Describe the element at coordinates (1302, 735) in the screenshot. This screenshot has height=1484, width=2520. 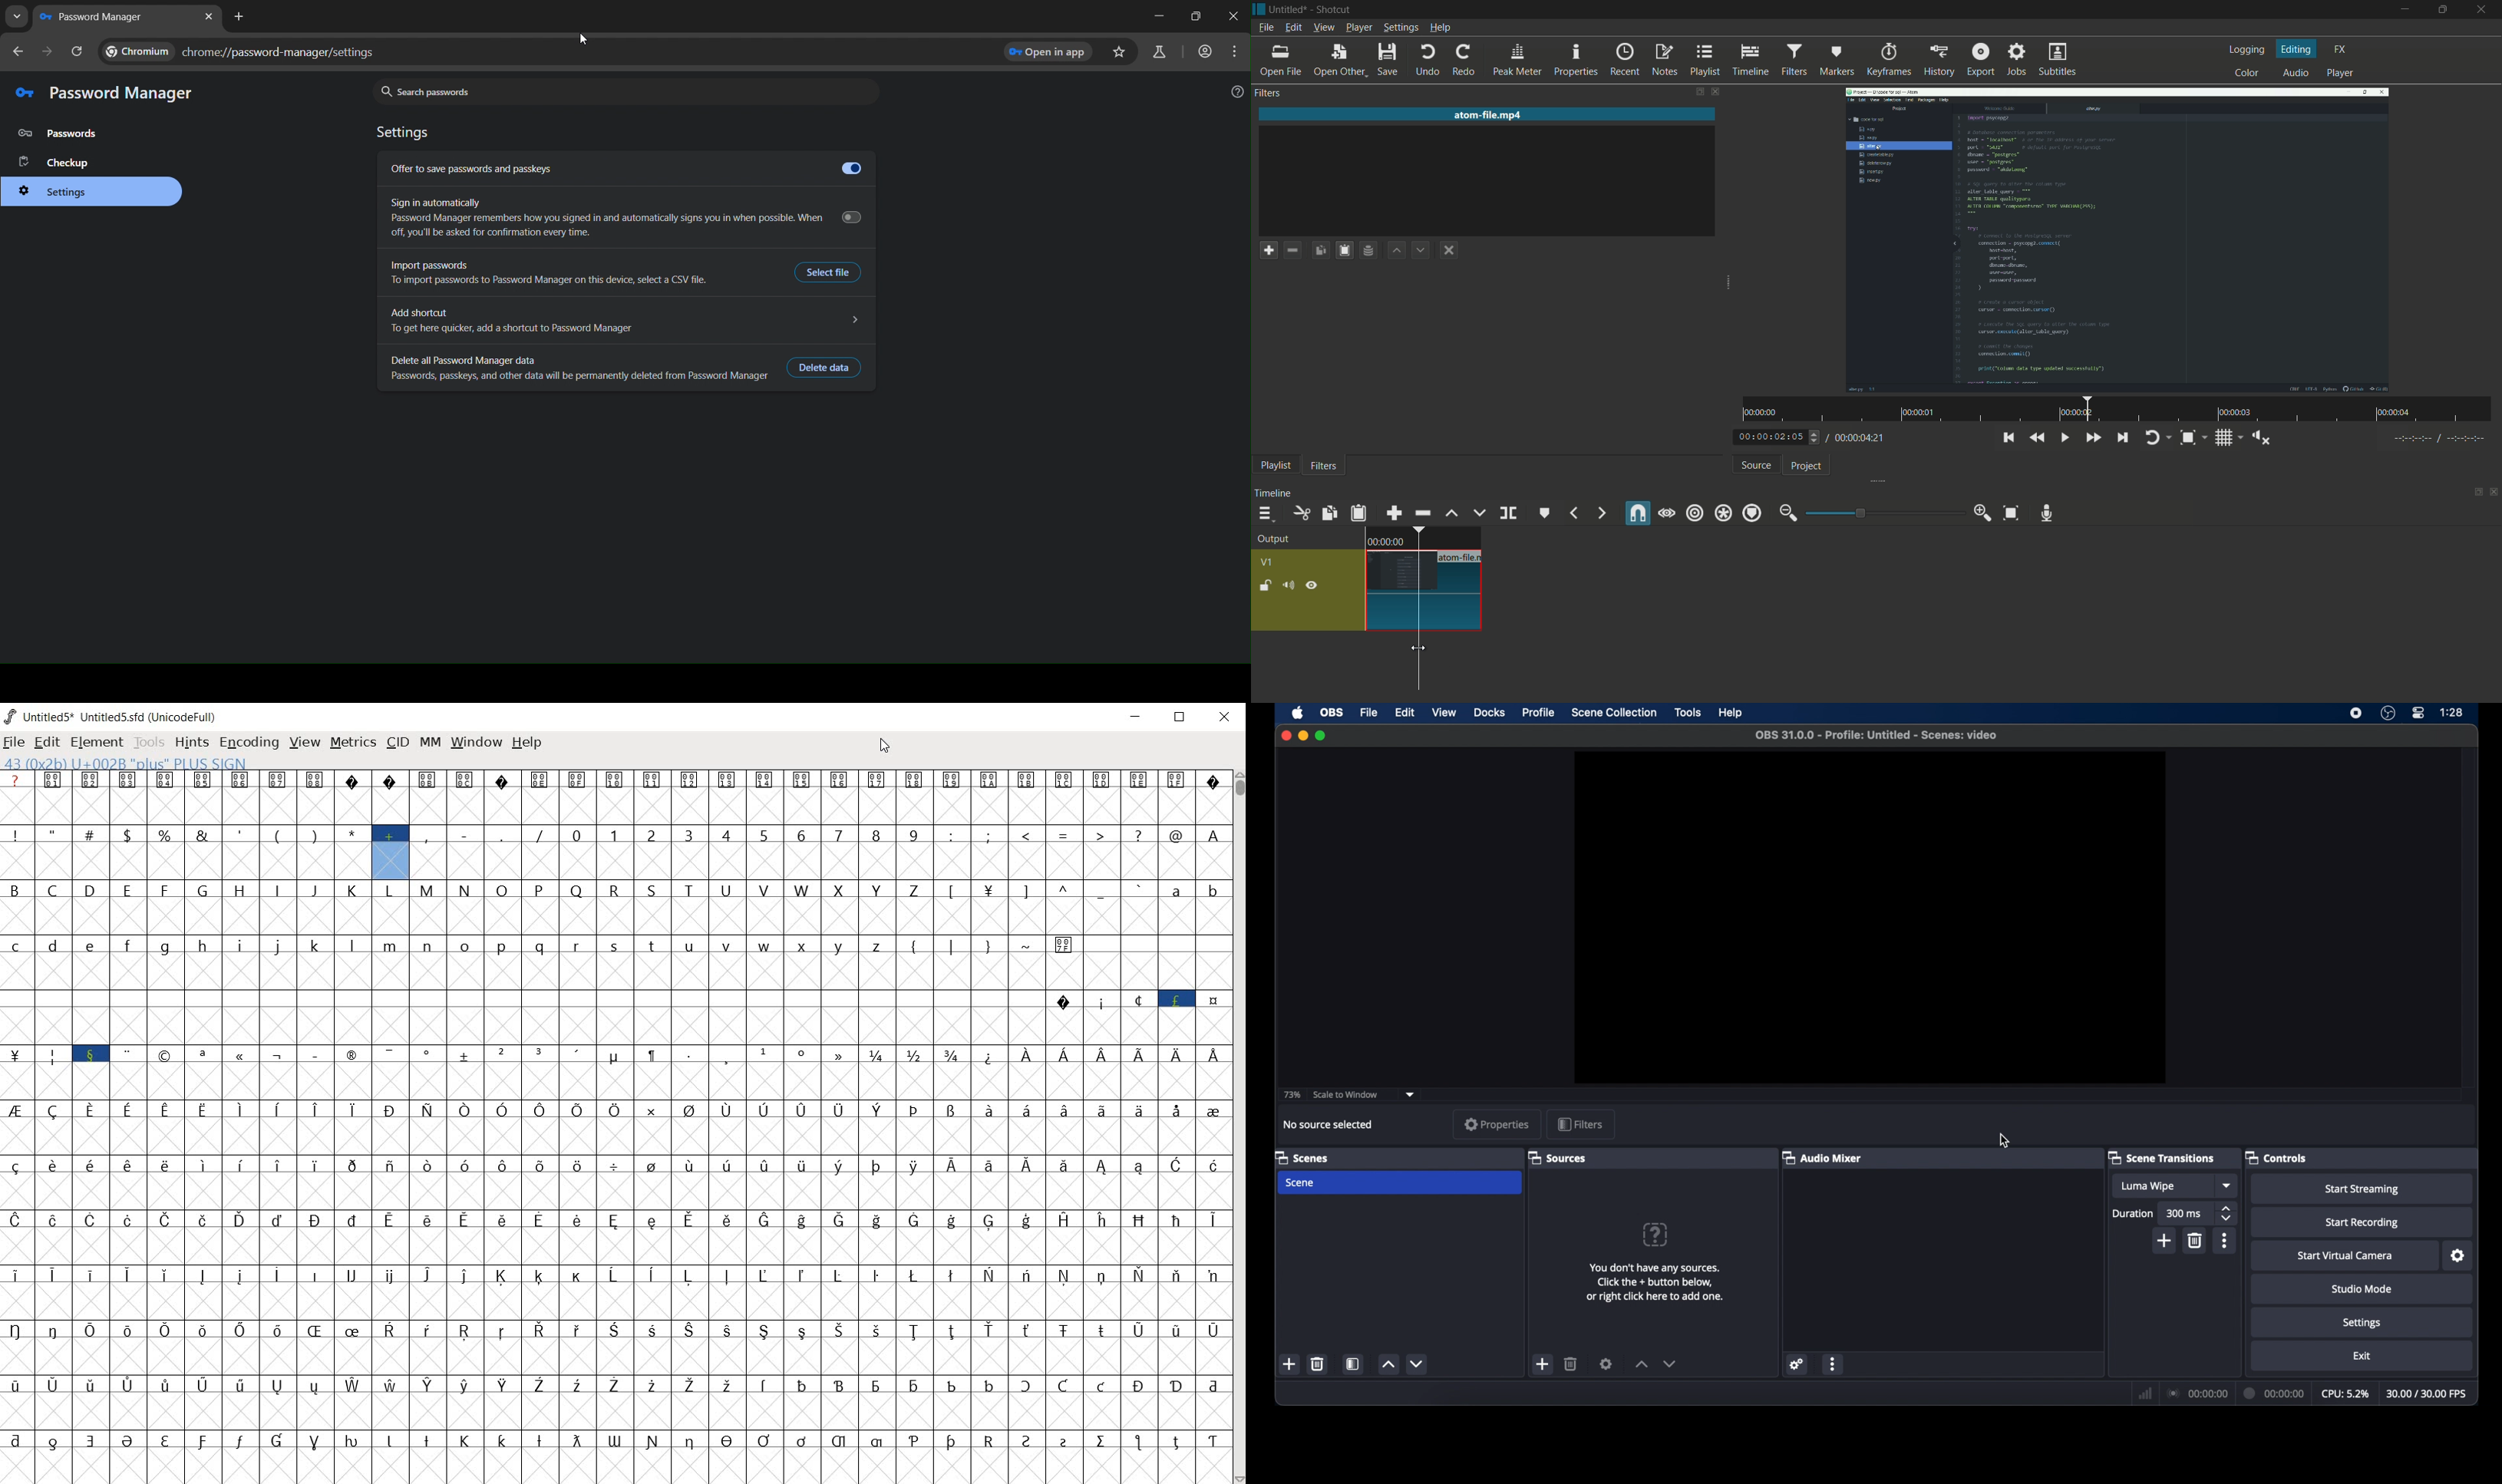
I see `minimize` at that location.